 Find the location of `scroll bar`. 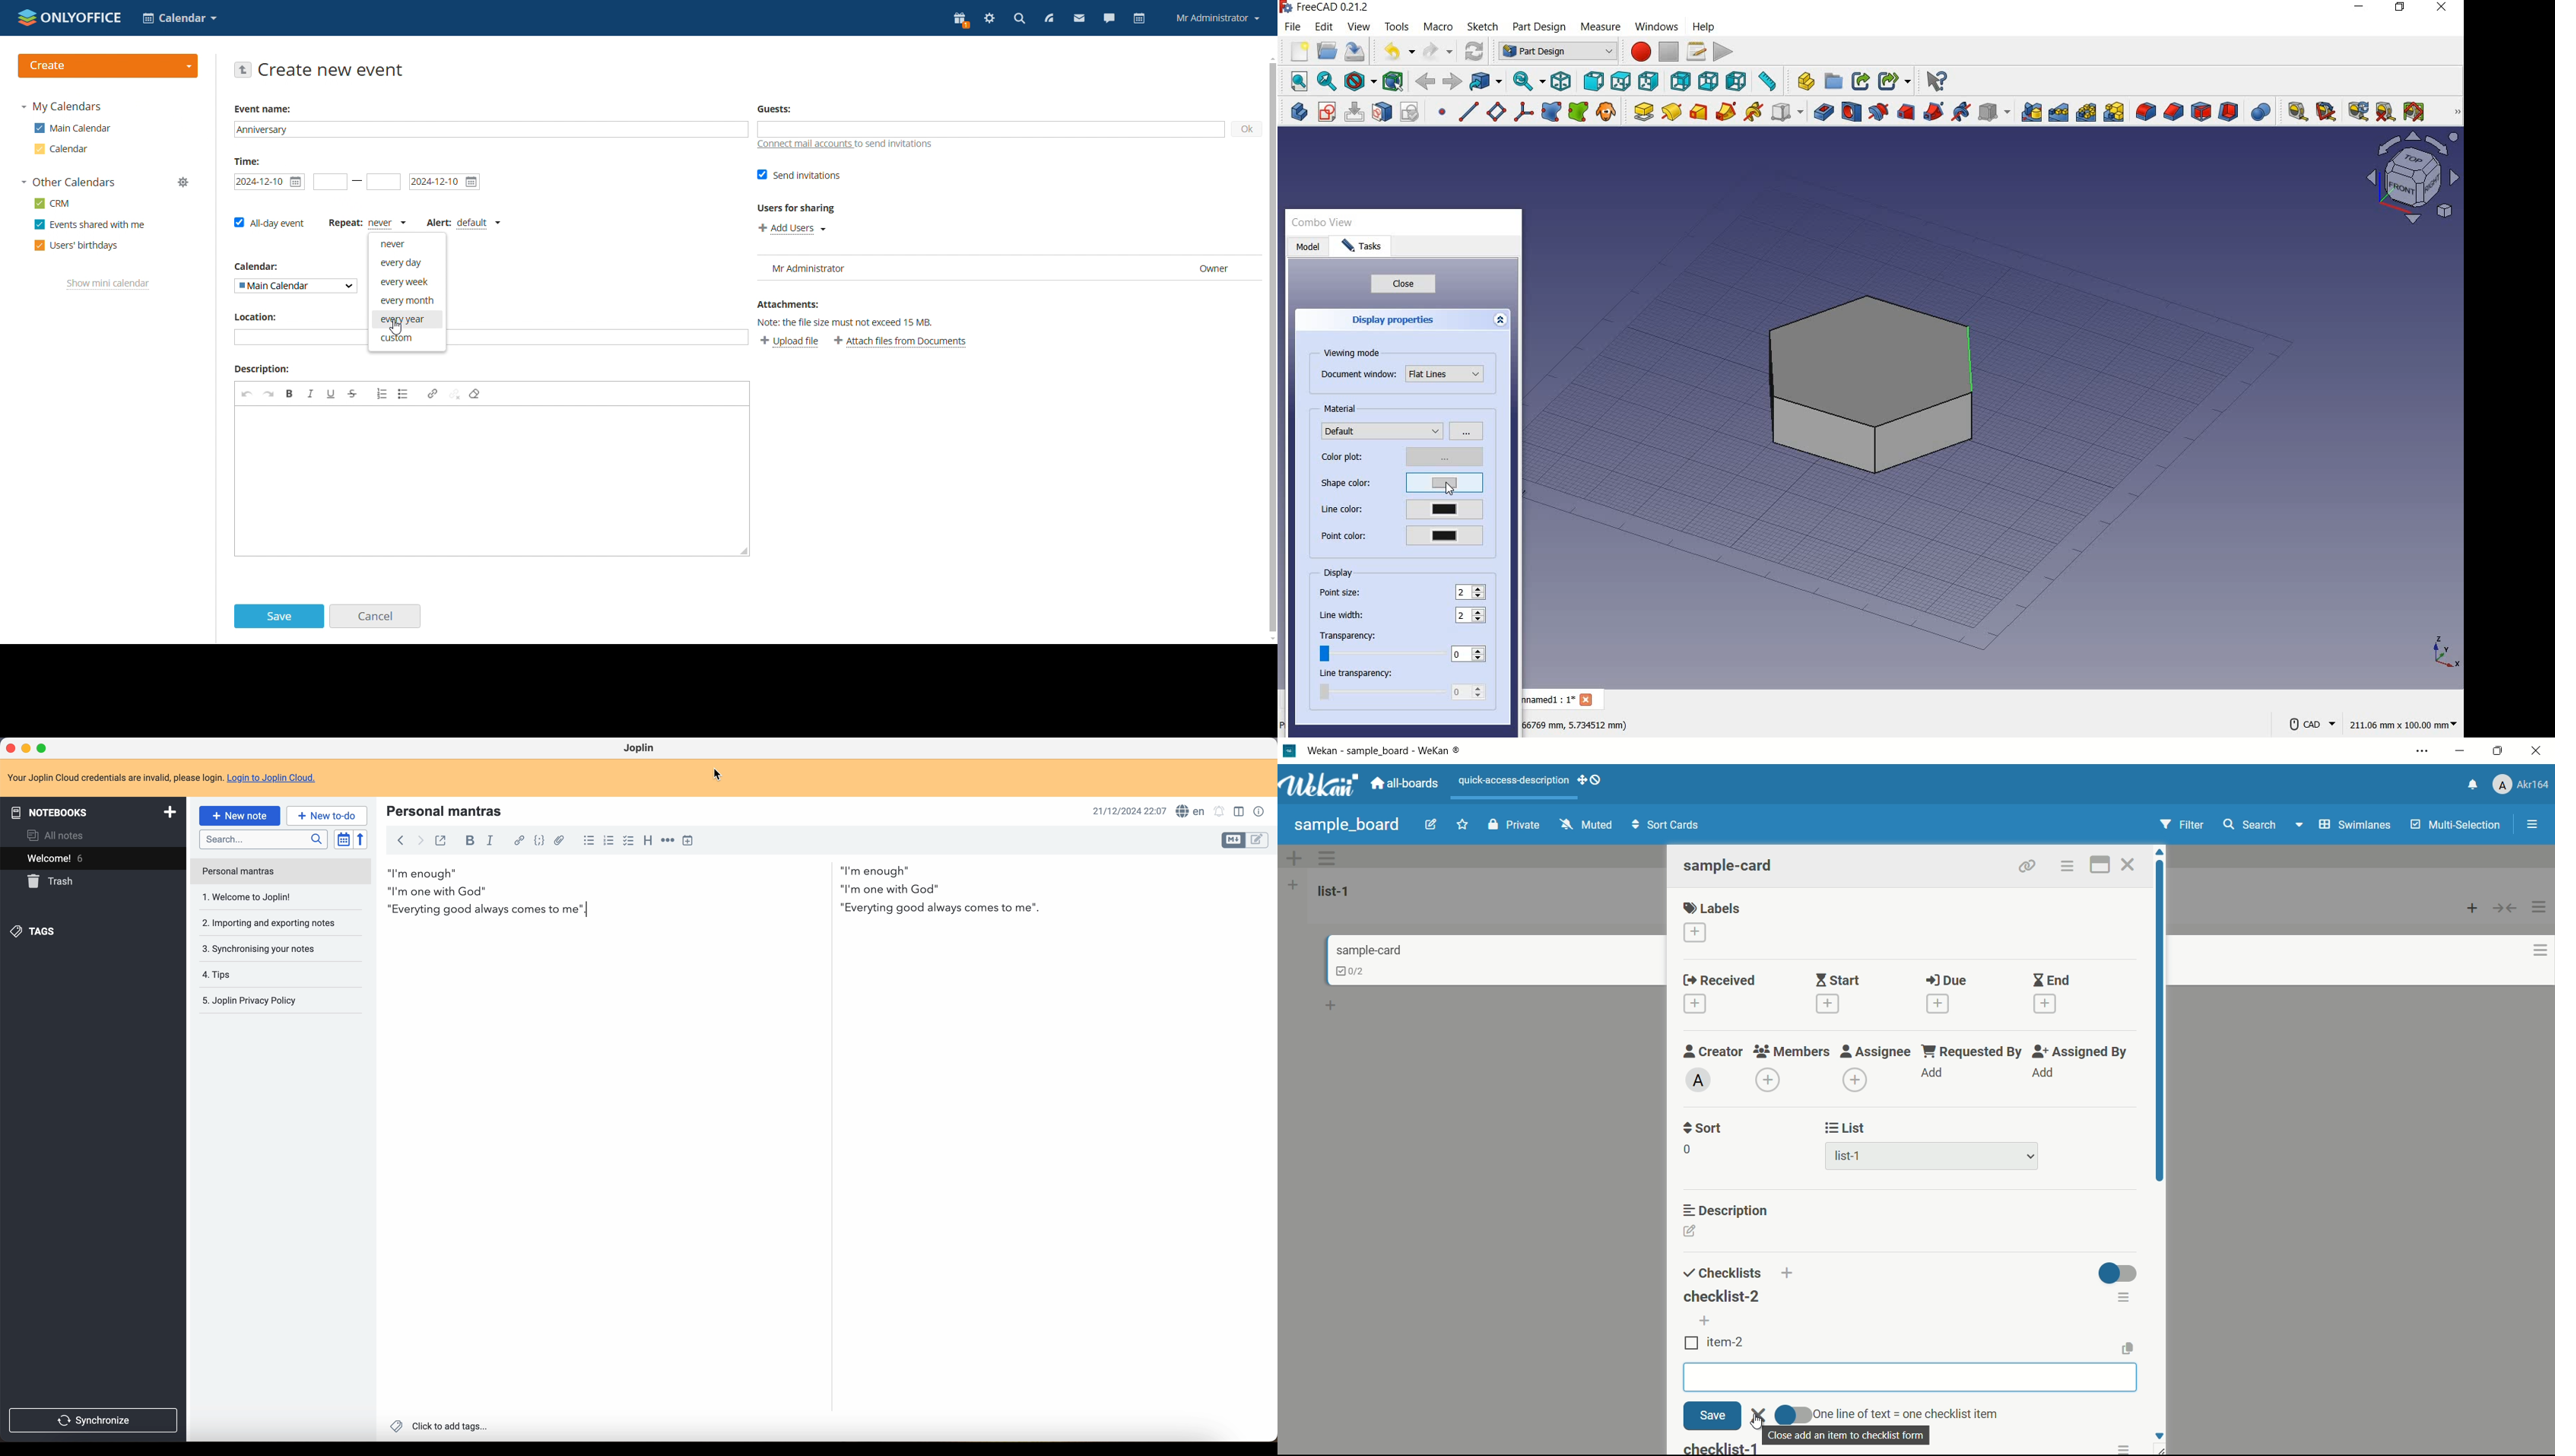

scroll bar is located at coordinates (830, 1069).